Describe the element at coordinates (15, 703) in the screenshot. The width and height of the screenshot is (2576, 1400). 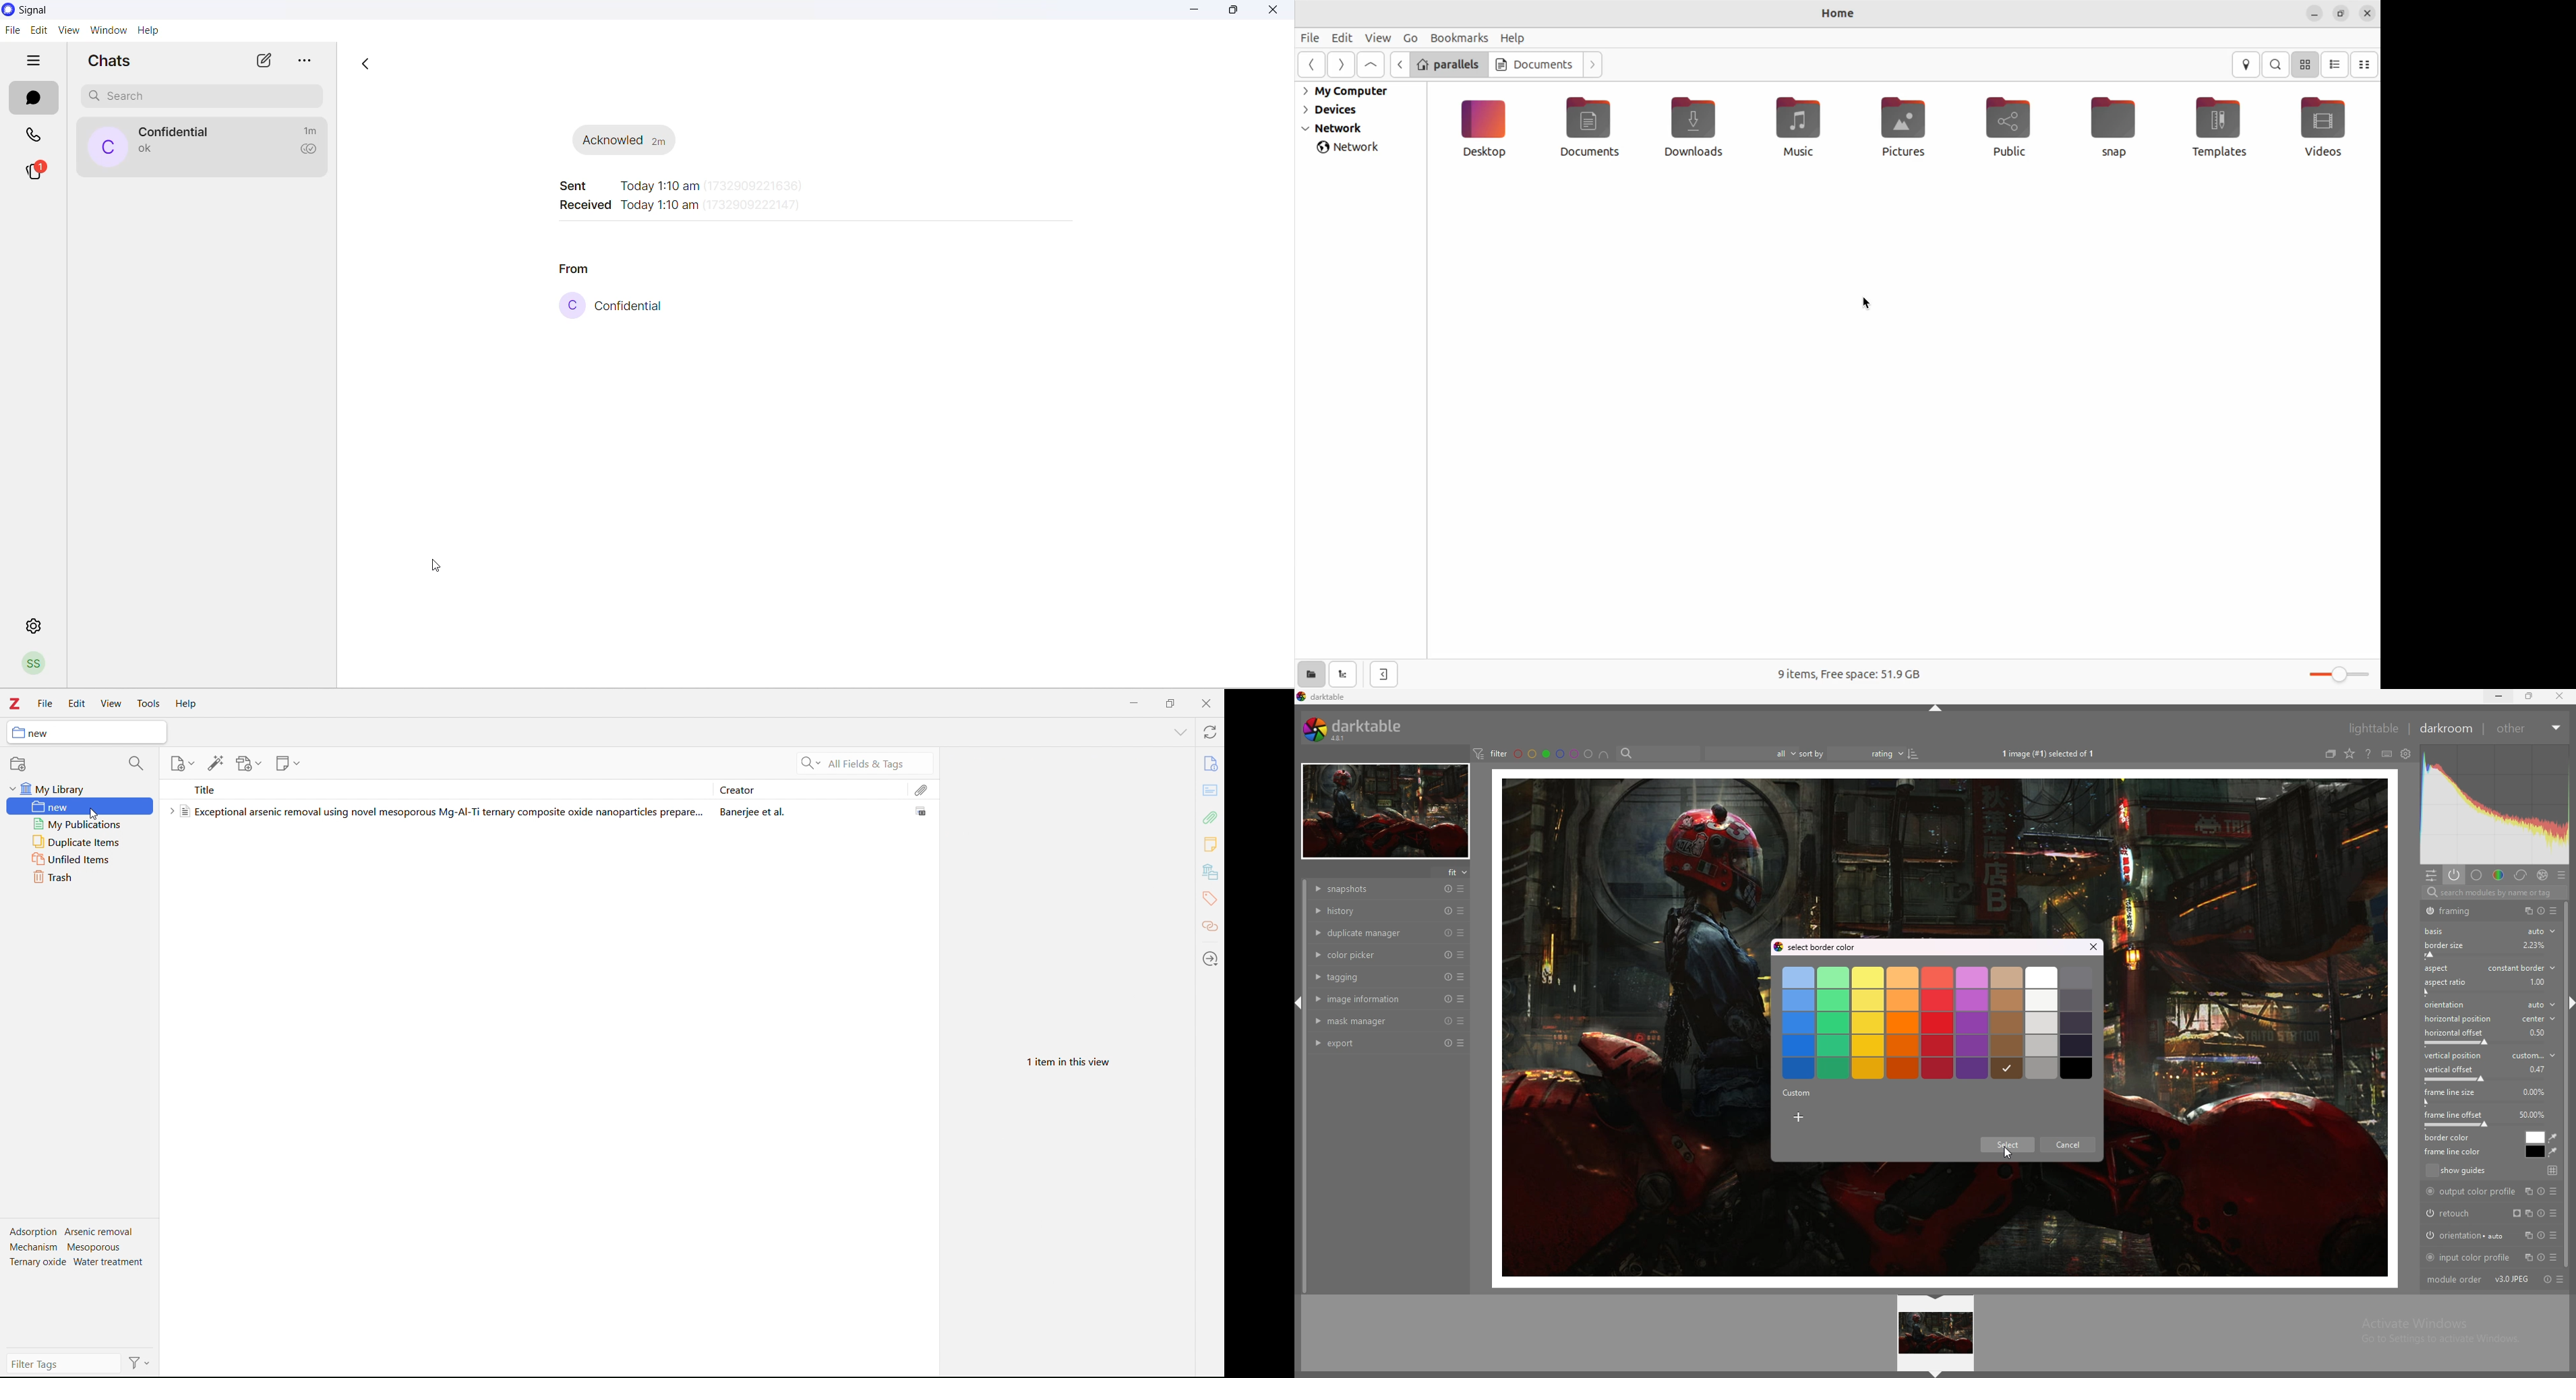
I see `logo` at that location.